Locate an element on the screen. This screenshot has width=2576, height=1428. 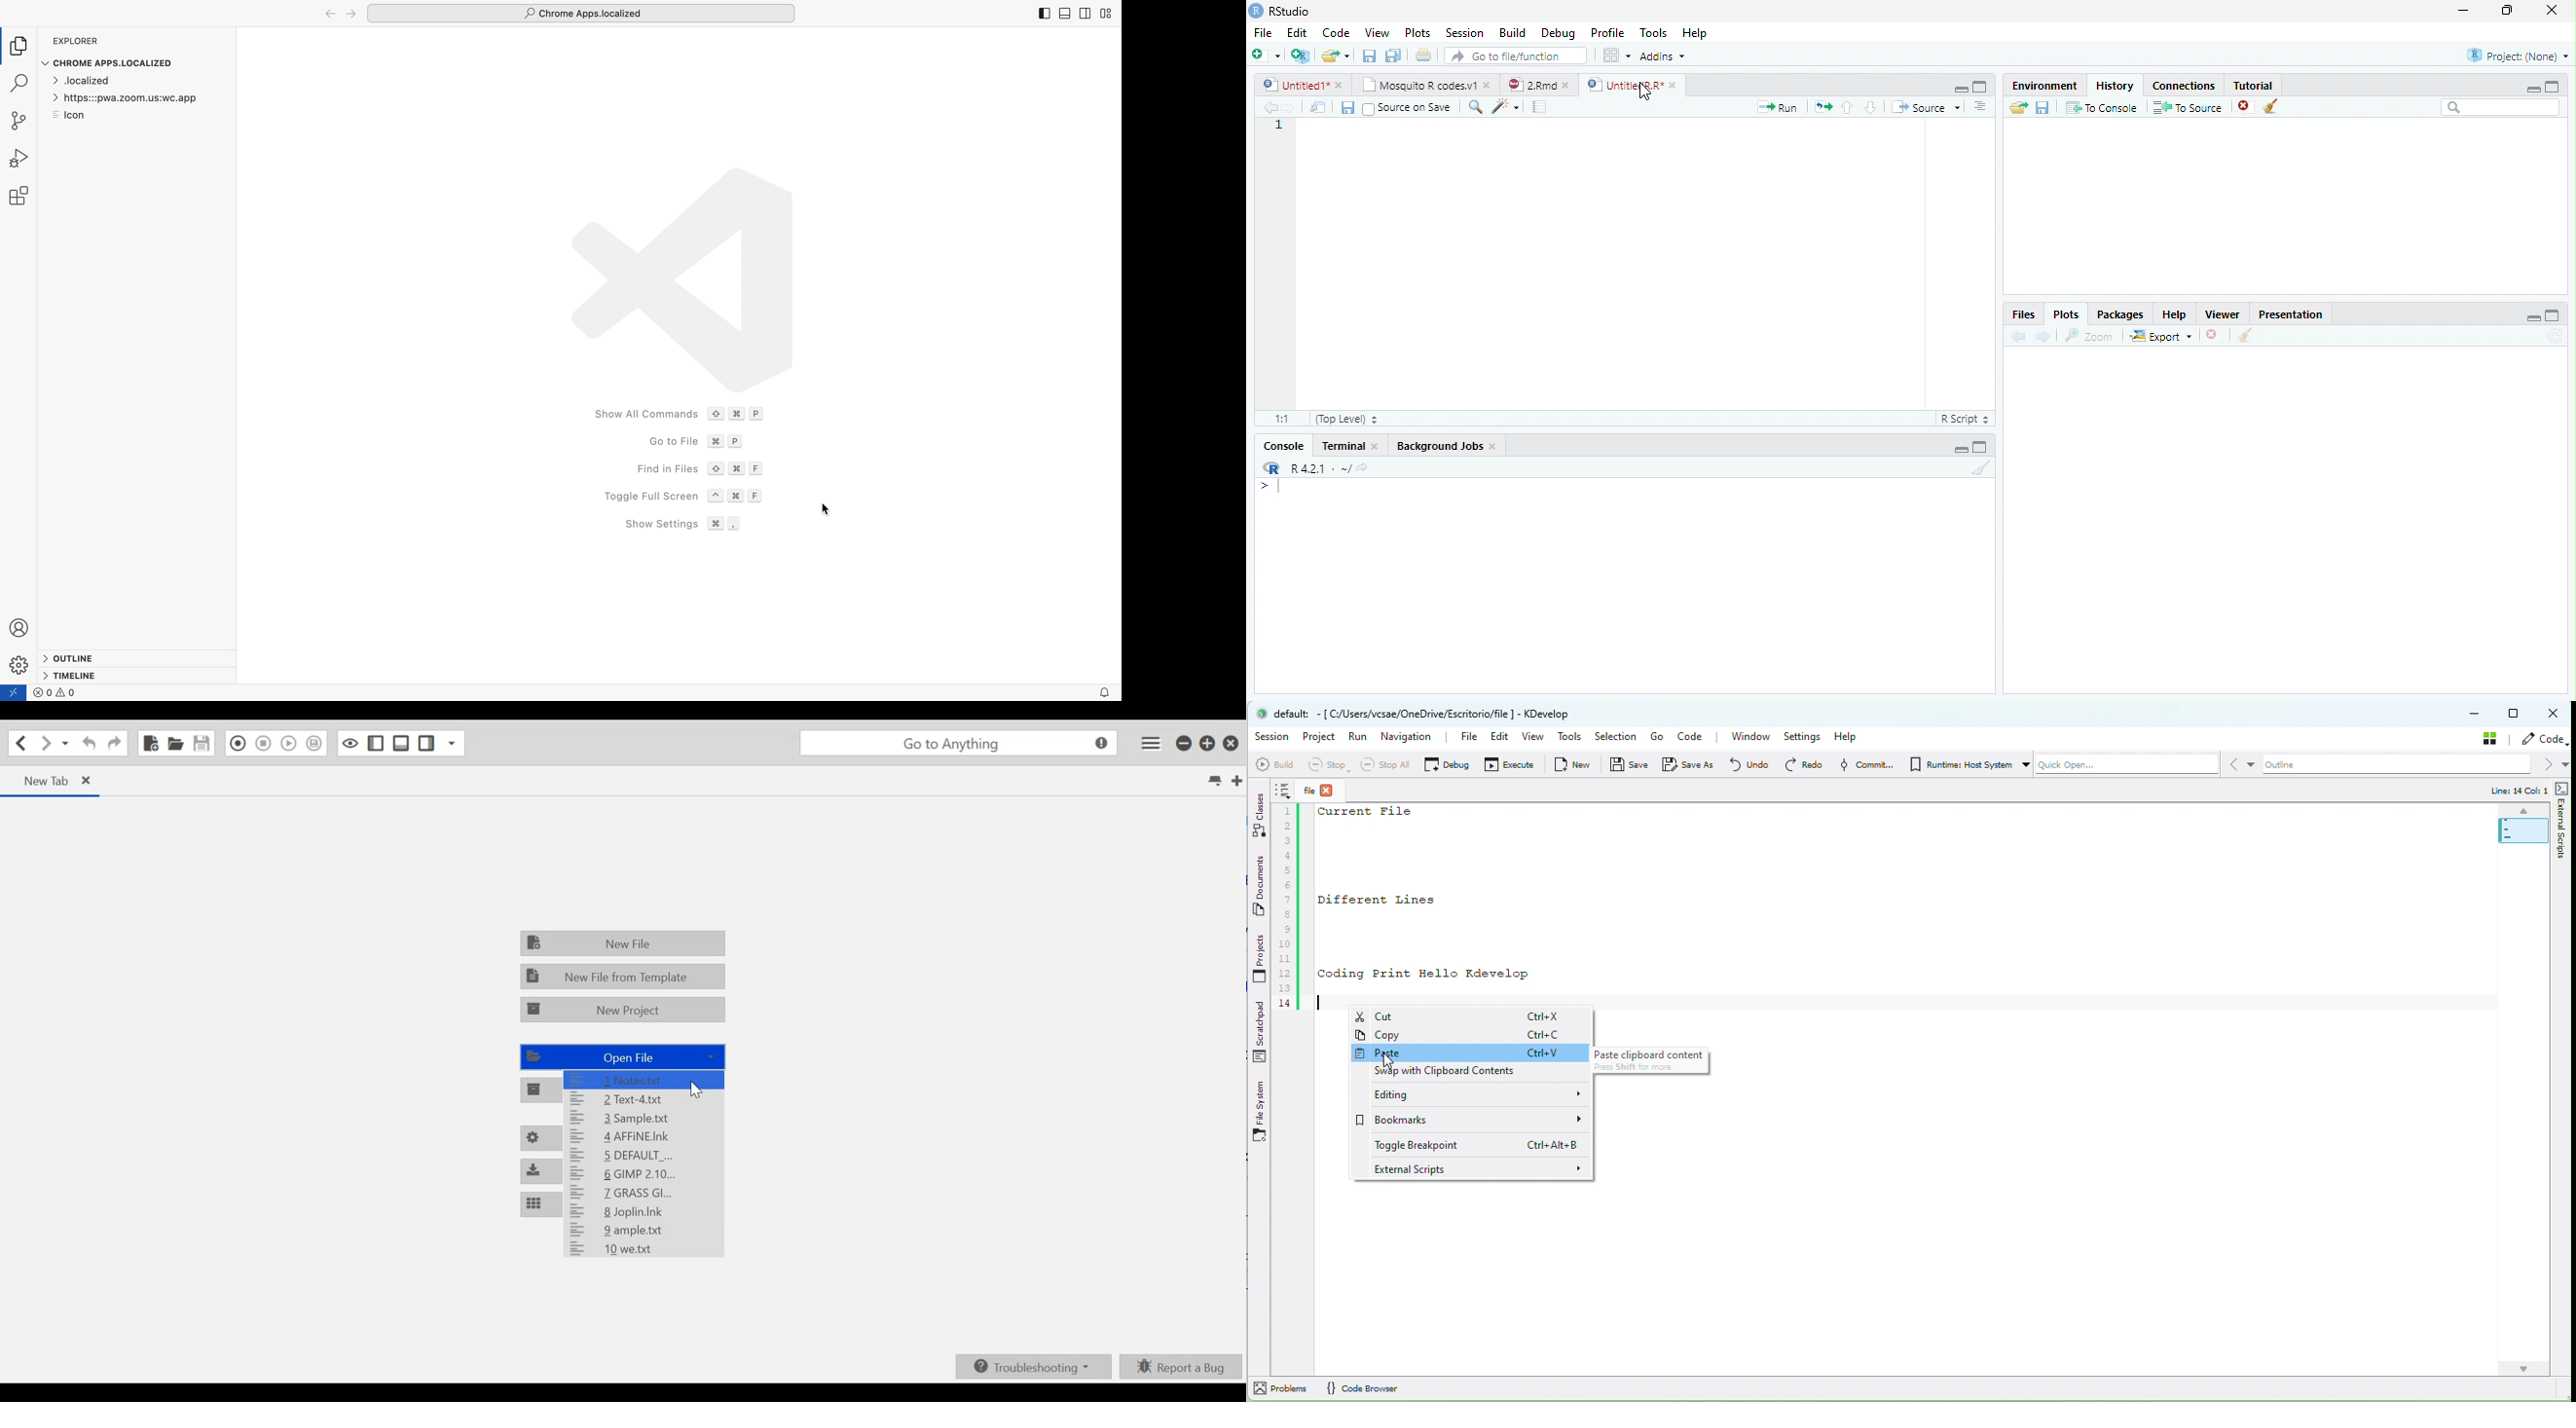
Go to file/function is located at coordinates (1517, 55).